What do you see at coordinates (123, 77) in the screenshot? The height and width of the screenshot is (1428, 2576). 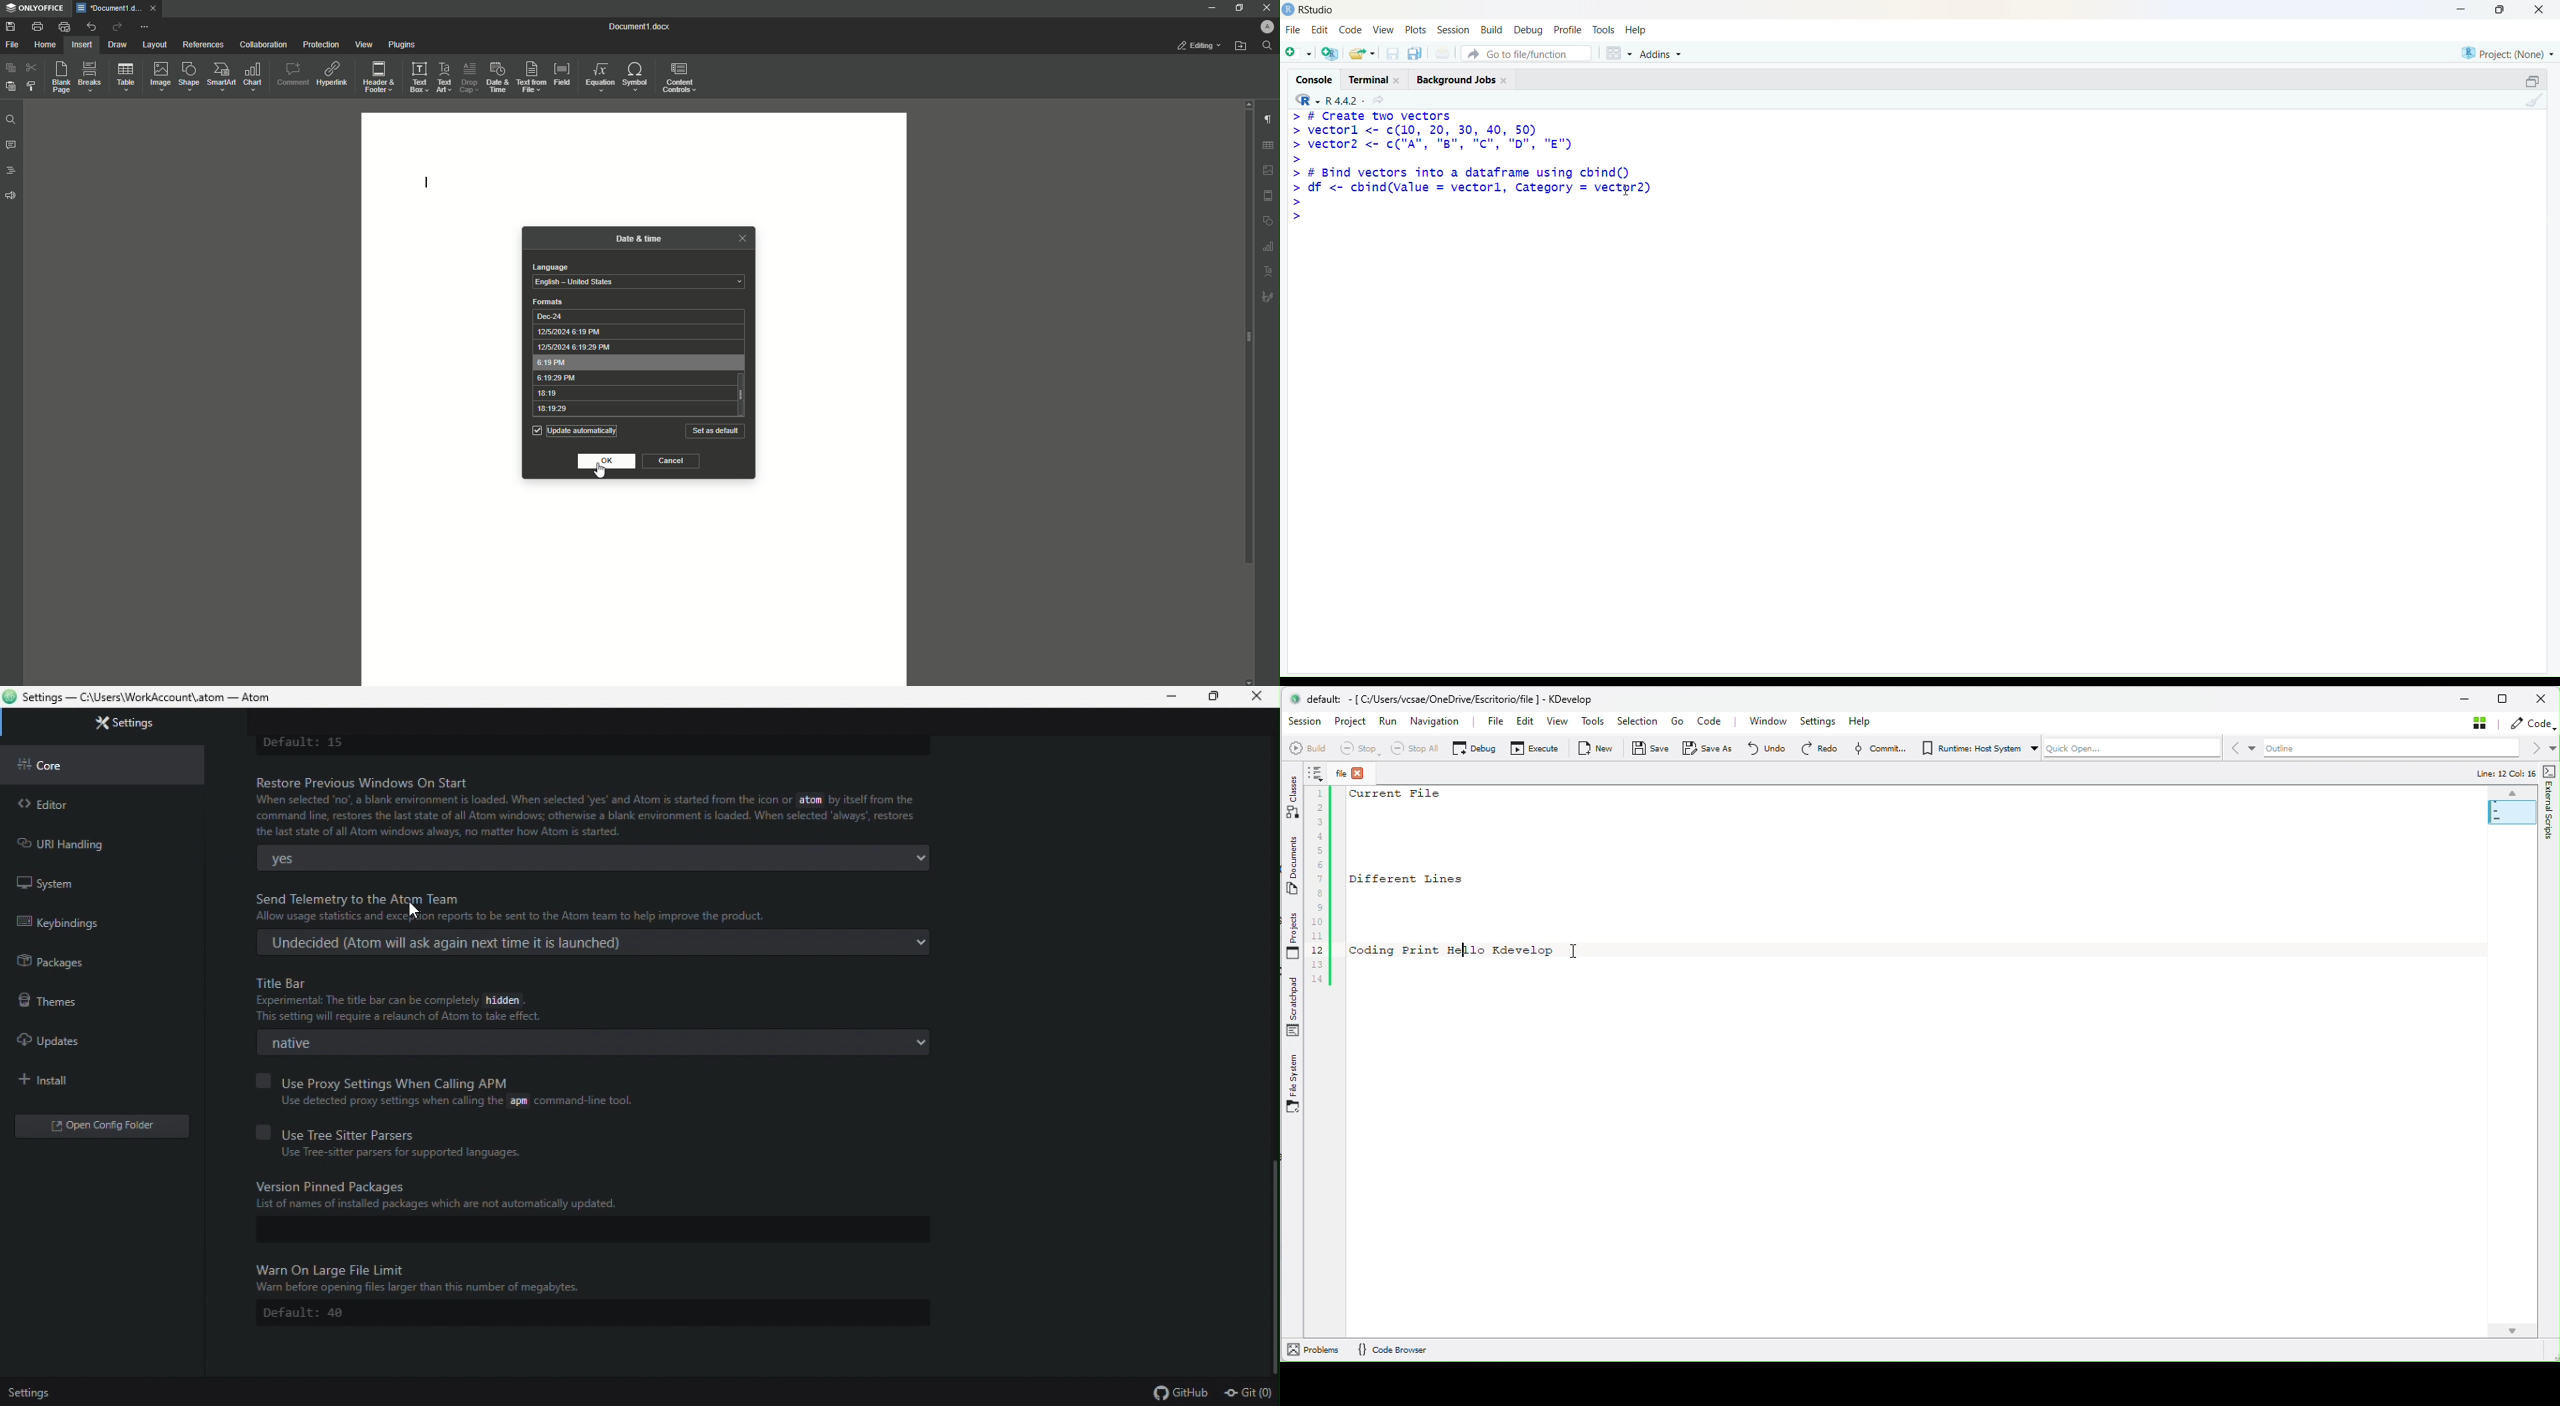 I see `Table` at bounding box center [123, 77].